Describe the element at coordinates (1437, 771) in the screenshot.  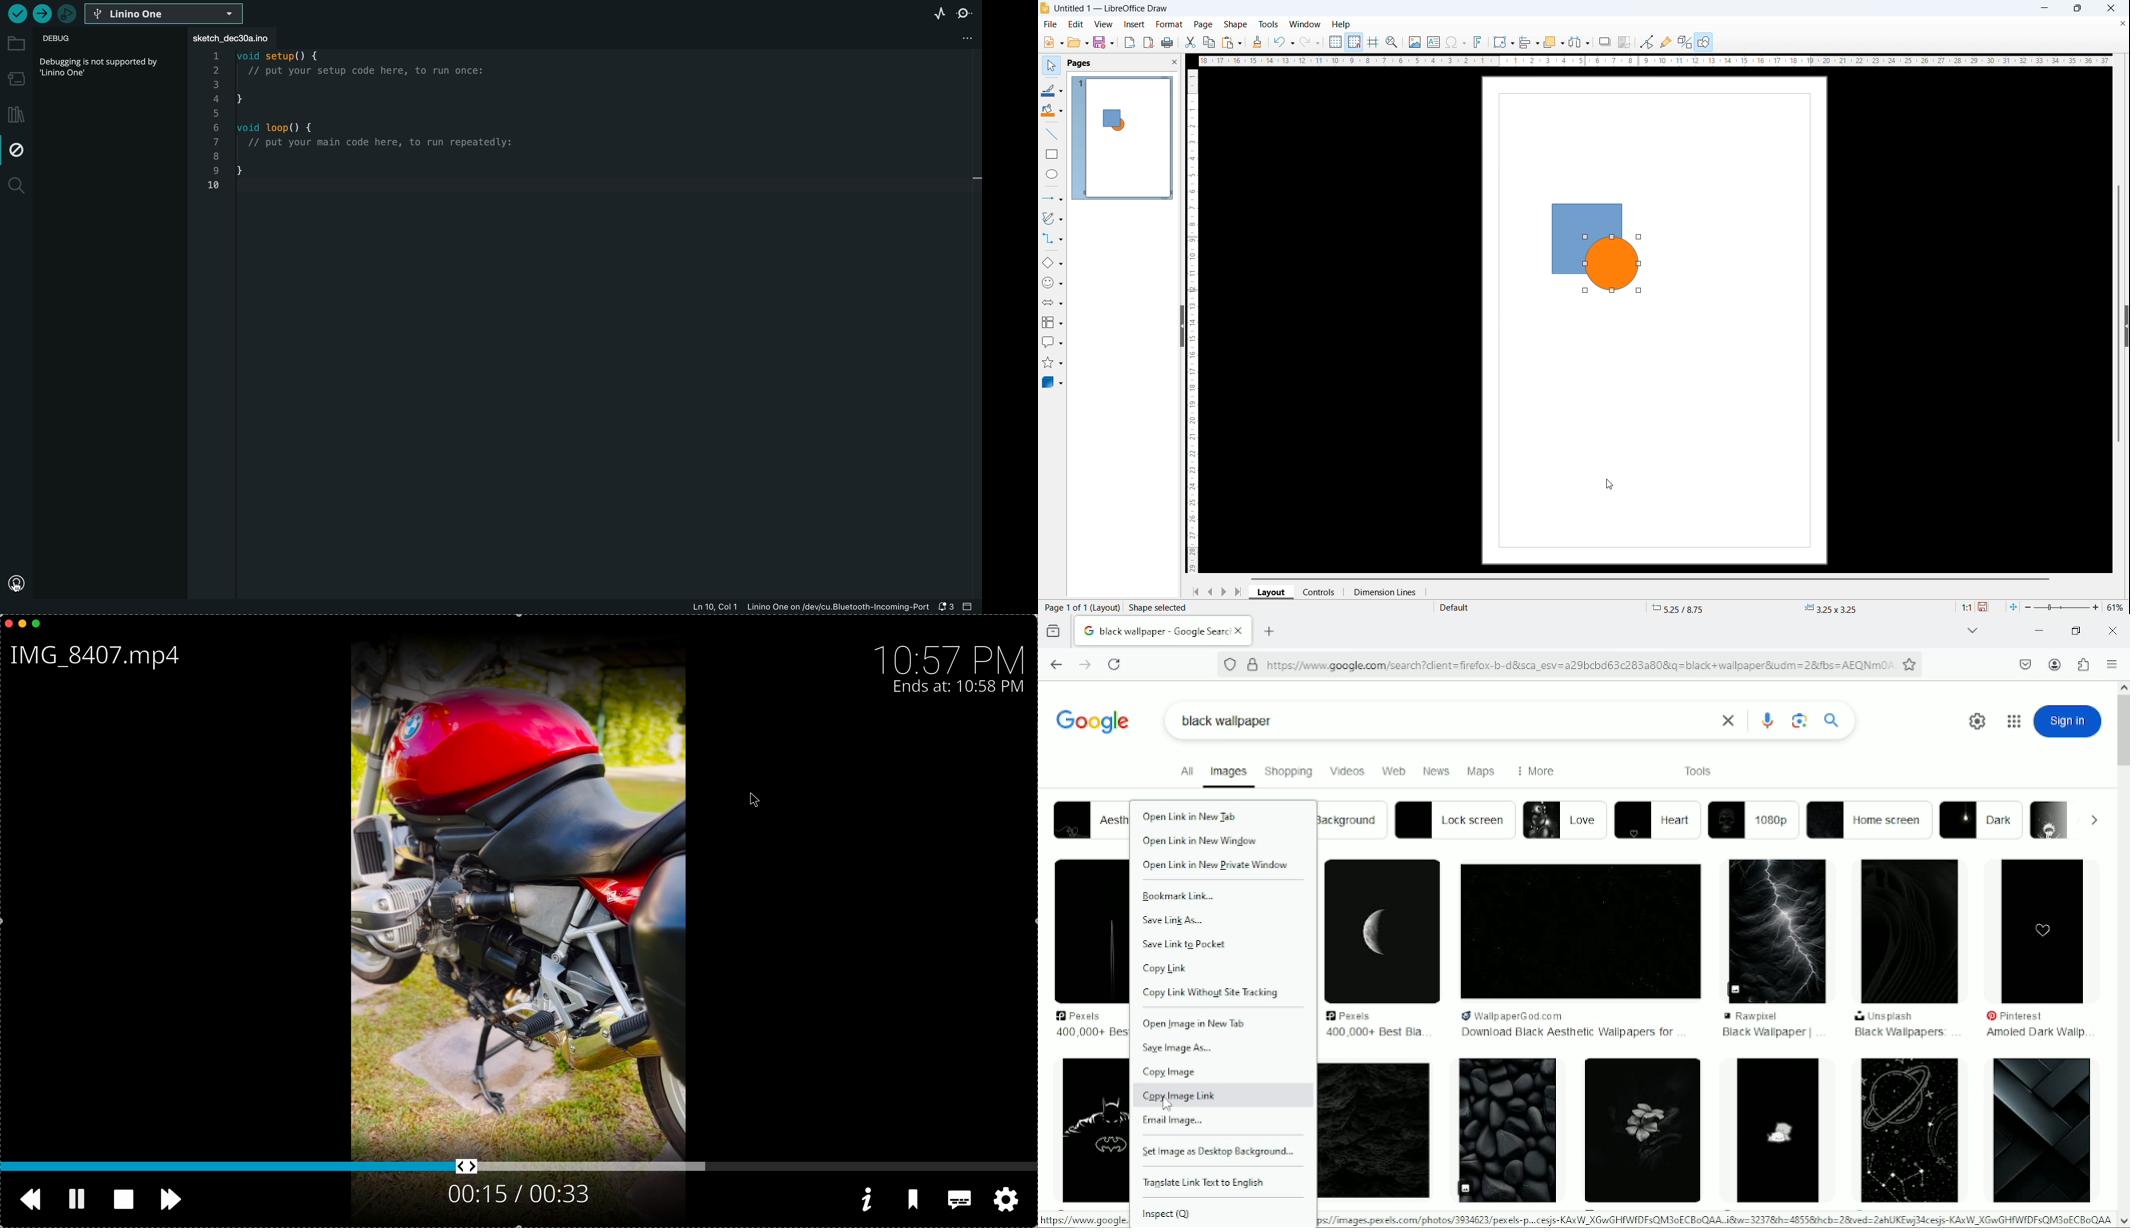
I see `news` at that location.